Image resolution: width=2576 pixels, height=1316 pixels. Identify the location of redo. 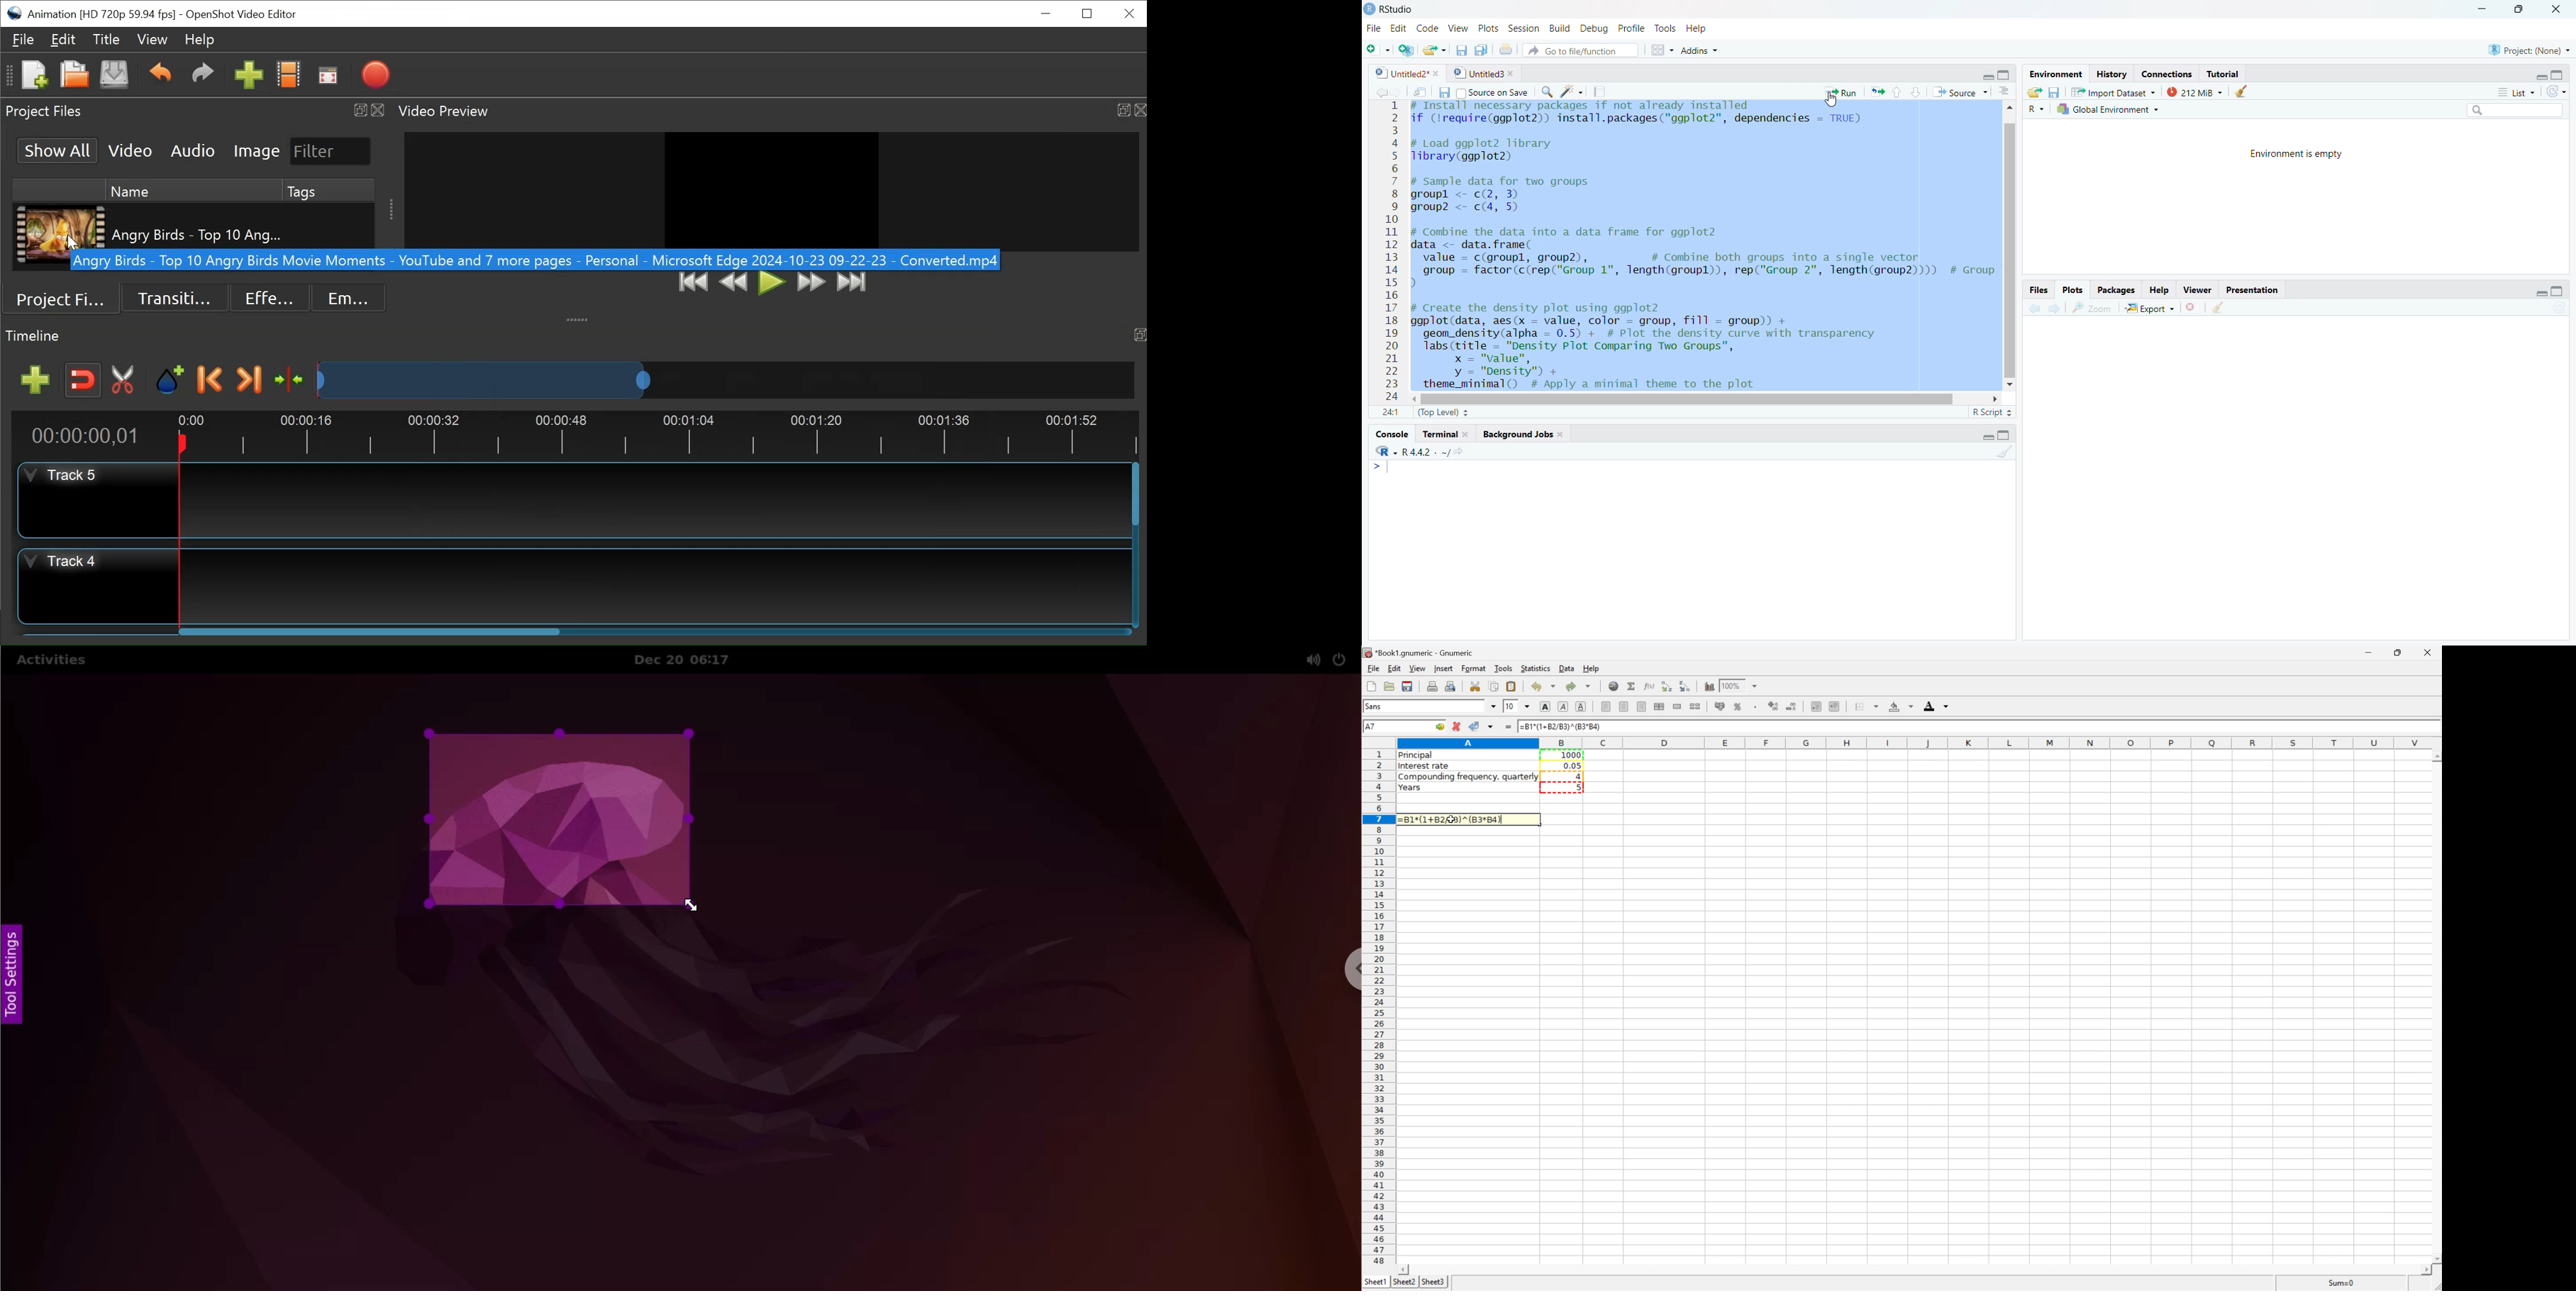
(2558, 92).